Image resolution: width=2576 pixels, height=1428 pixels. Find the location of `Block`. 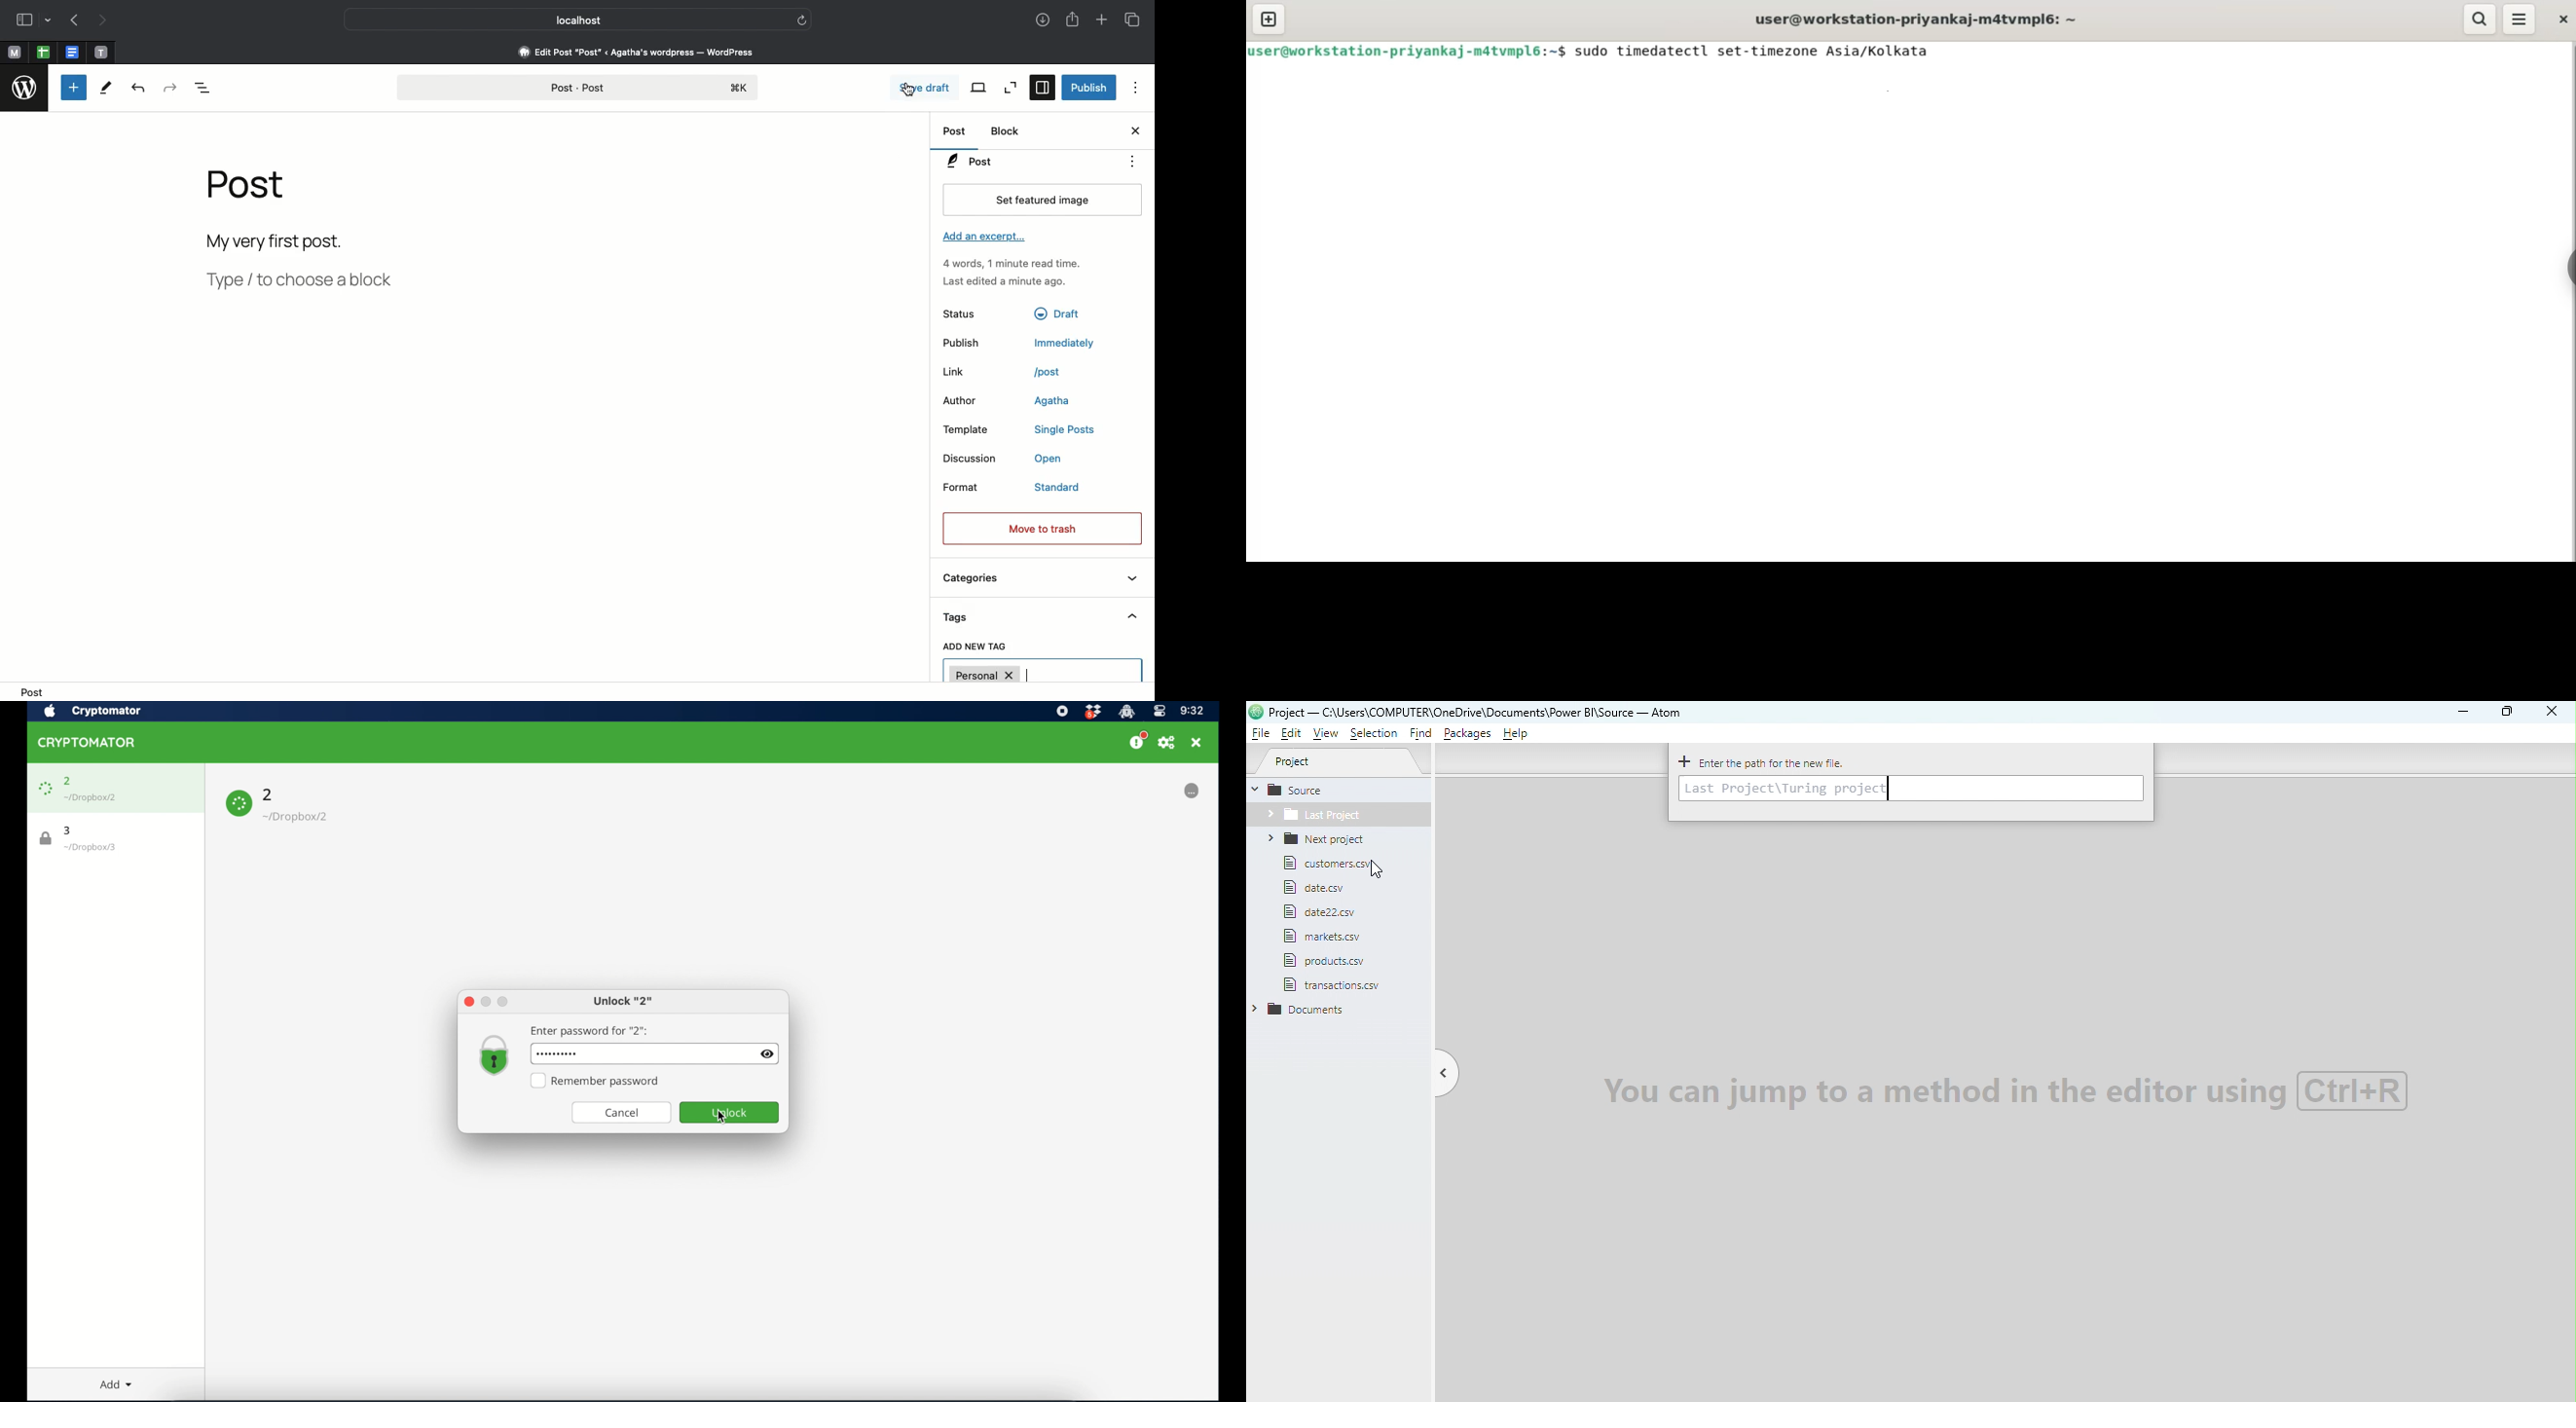

Block is located at coordinates (464, 281).